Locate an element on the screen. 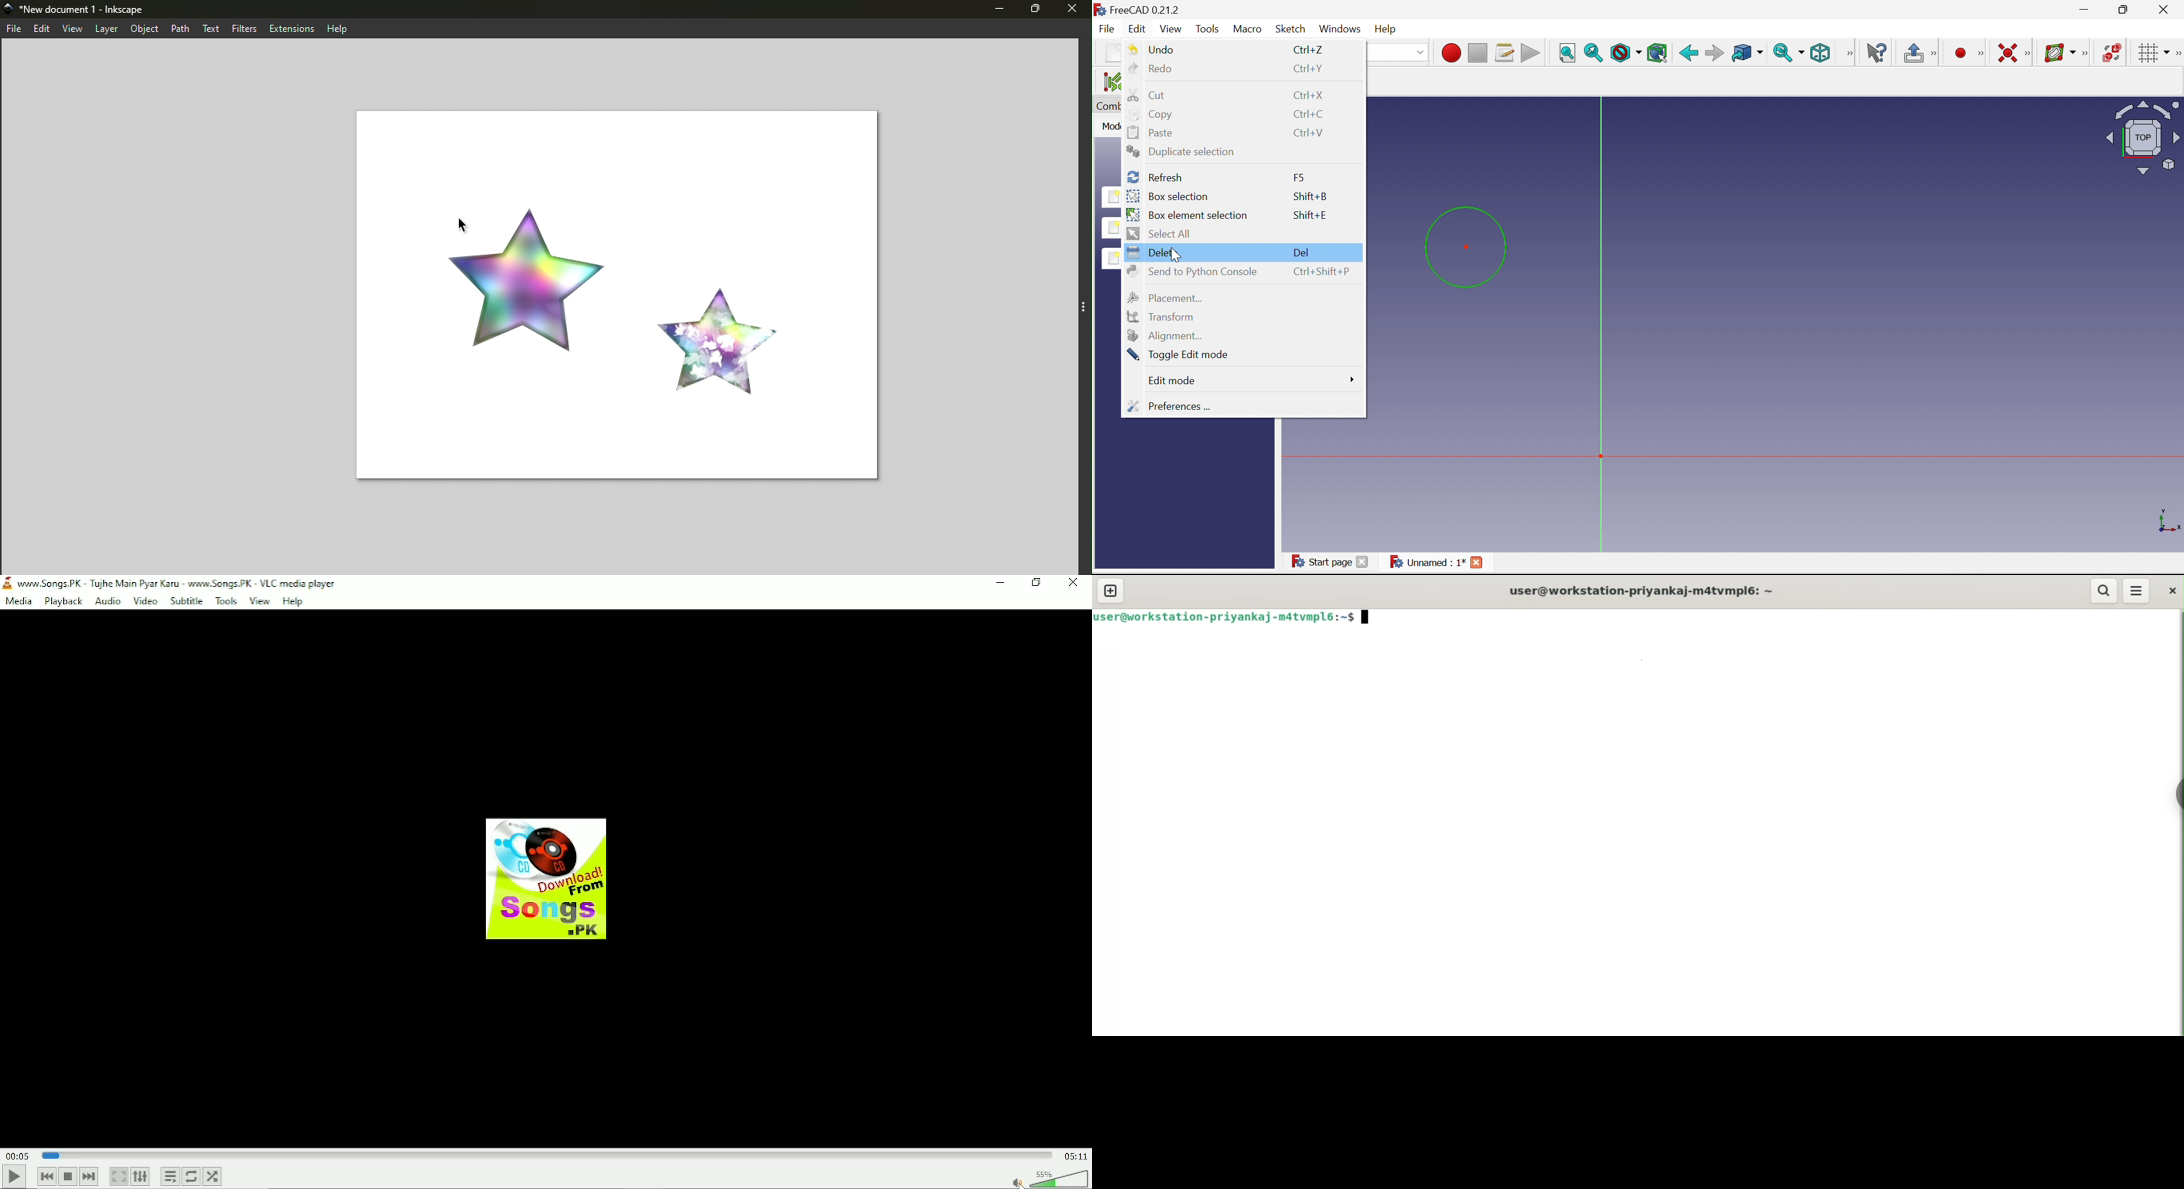  Macros is located at coordinates (1505, 53).